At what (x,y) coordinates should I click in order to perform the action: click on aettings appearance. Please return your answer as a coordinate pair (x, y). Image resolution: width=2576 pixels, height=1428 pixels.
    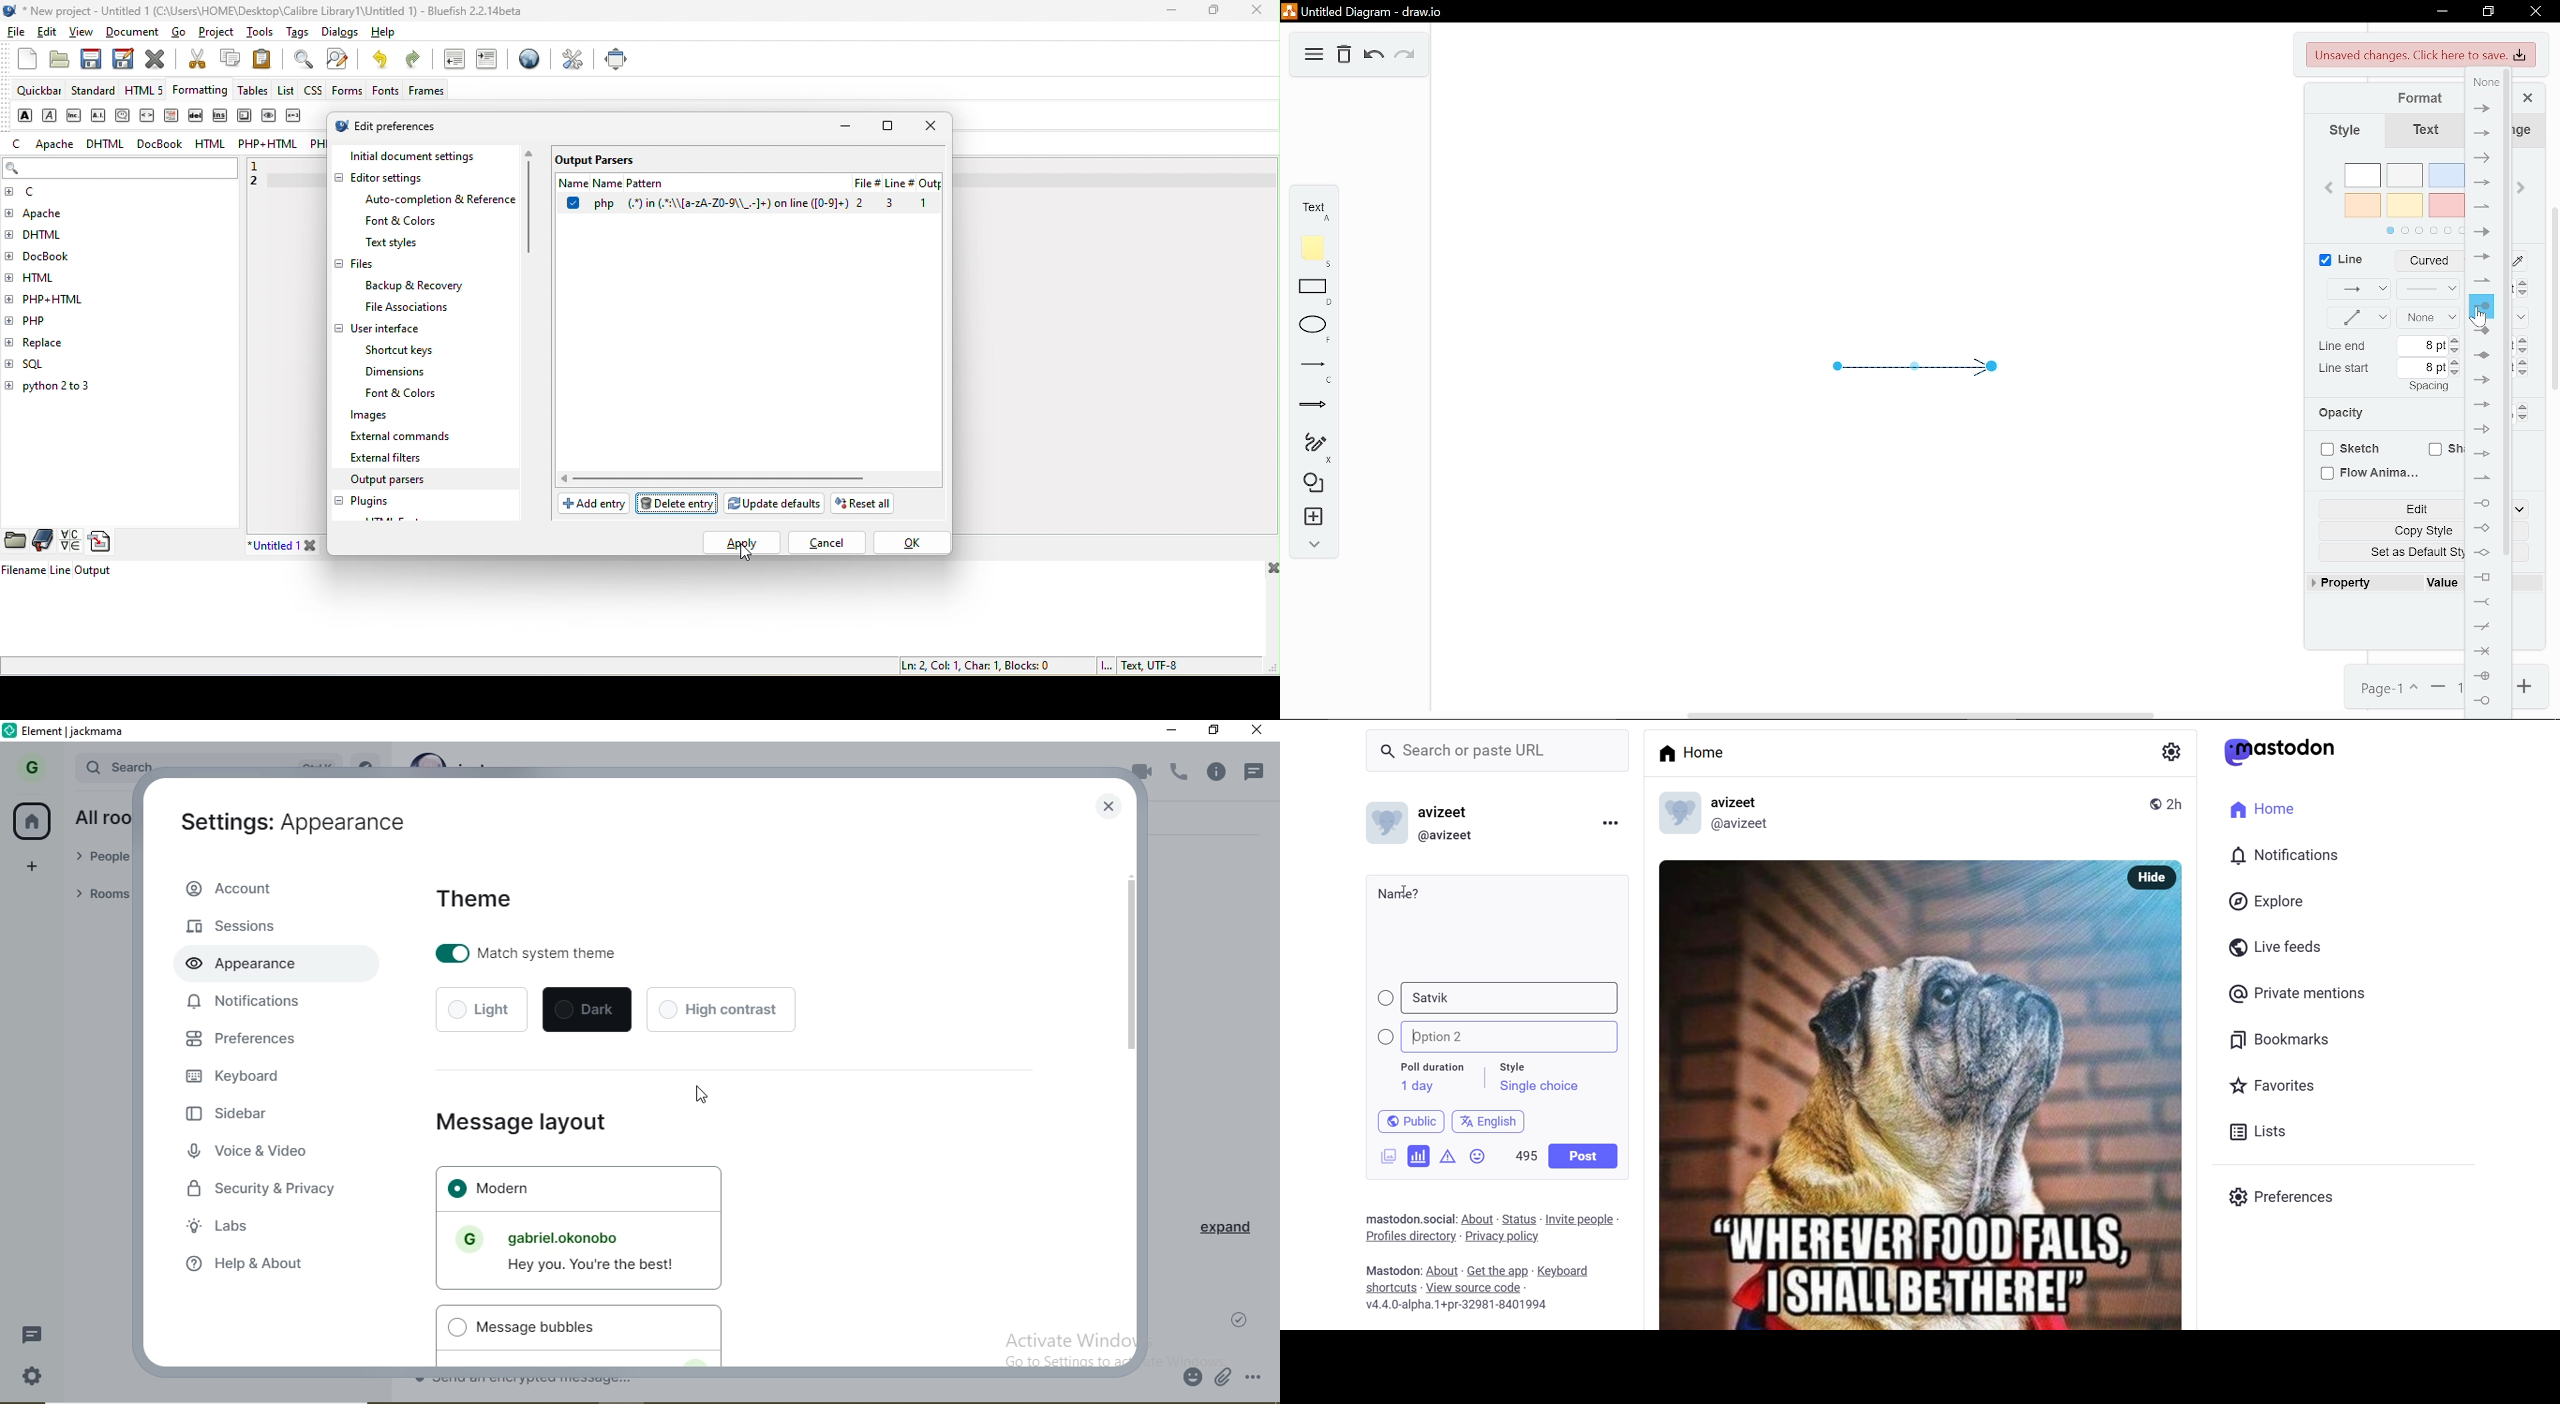
    Looking at the image, I should click on (287, 828).